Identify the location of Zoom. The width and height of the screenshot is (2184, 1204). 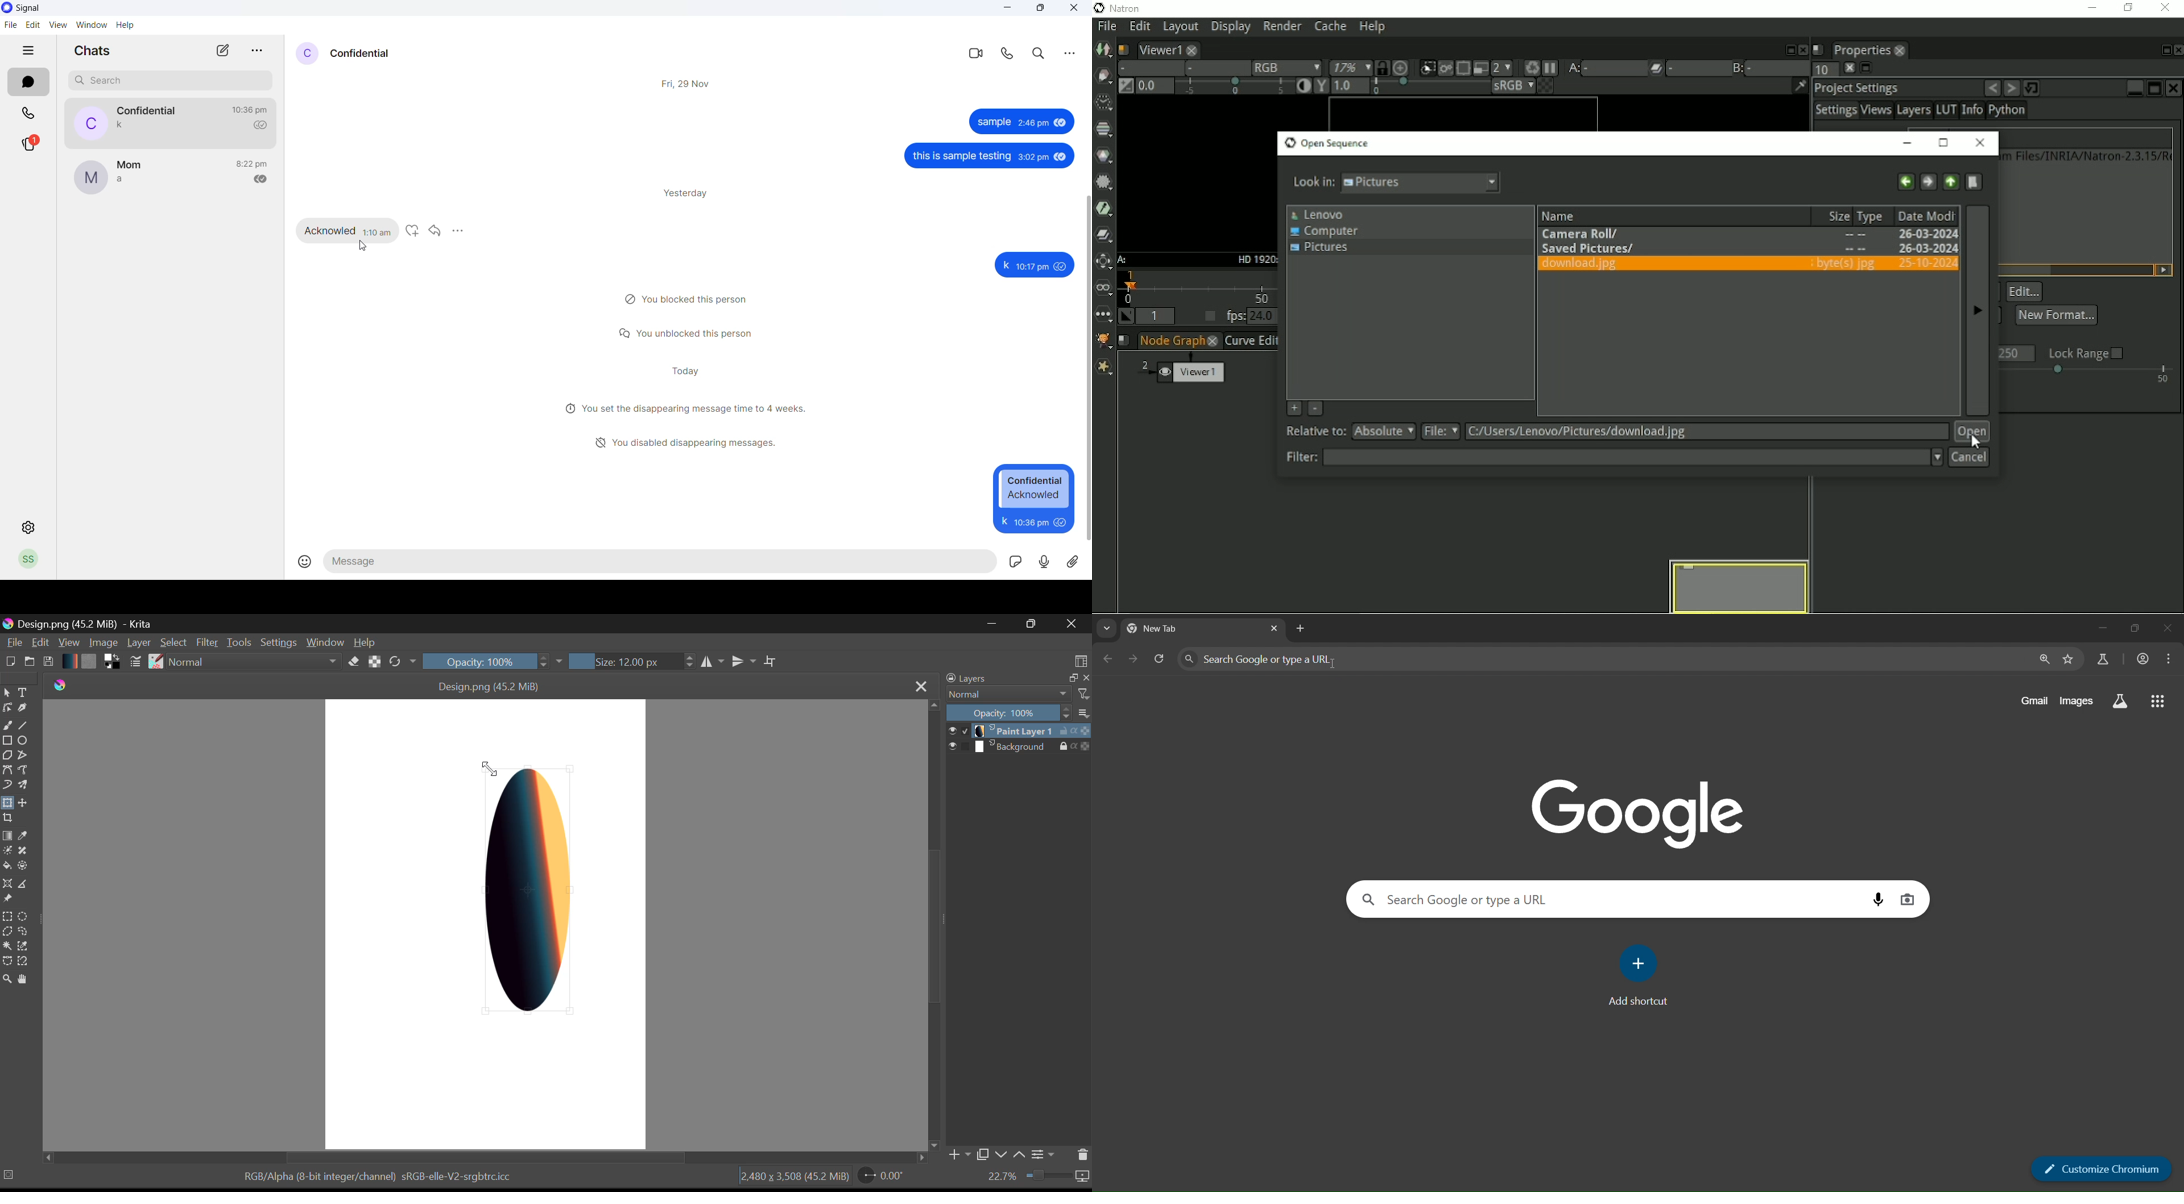
(7, 981).